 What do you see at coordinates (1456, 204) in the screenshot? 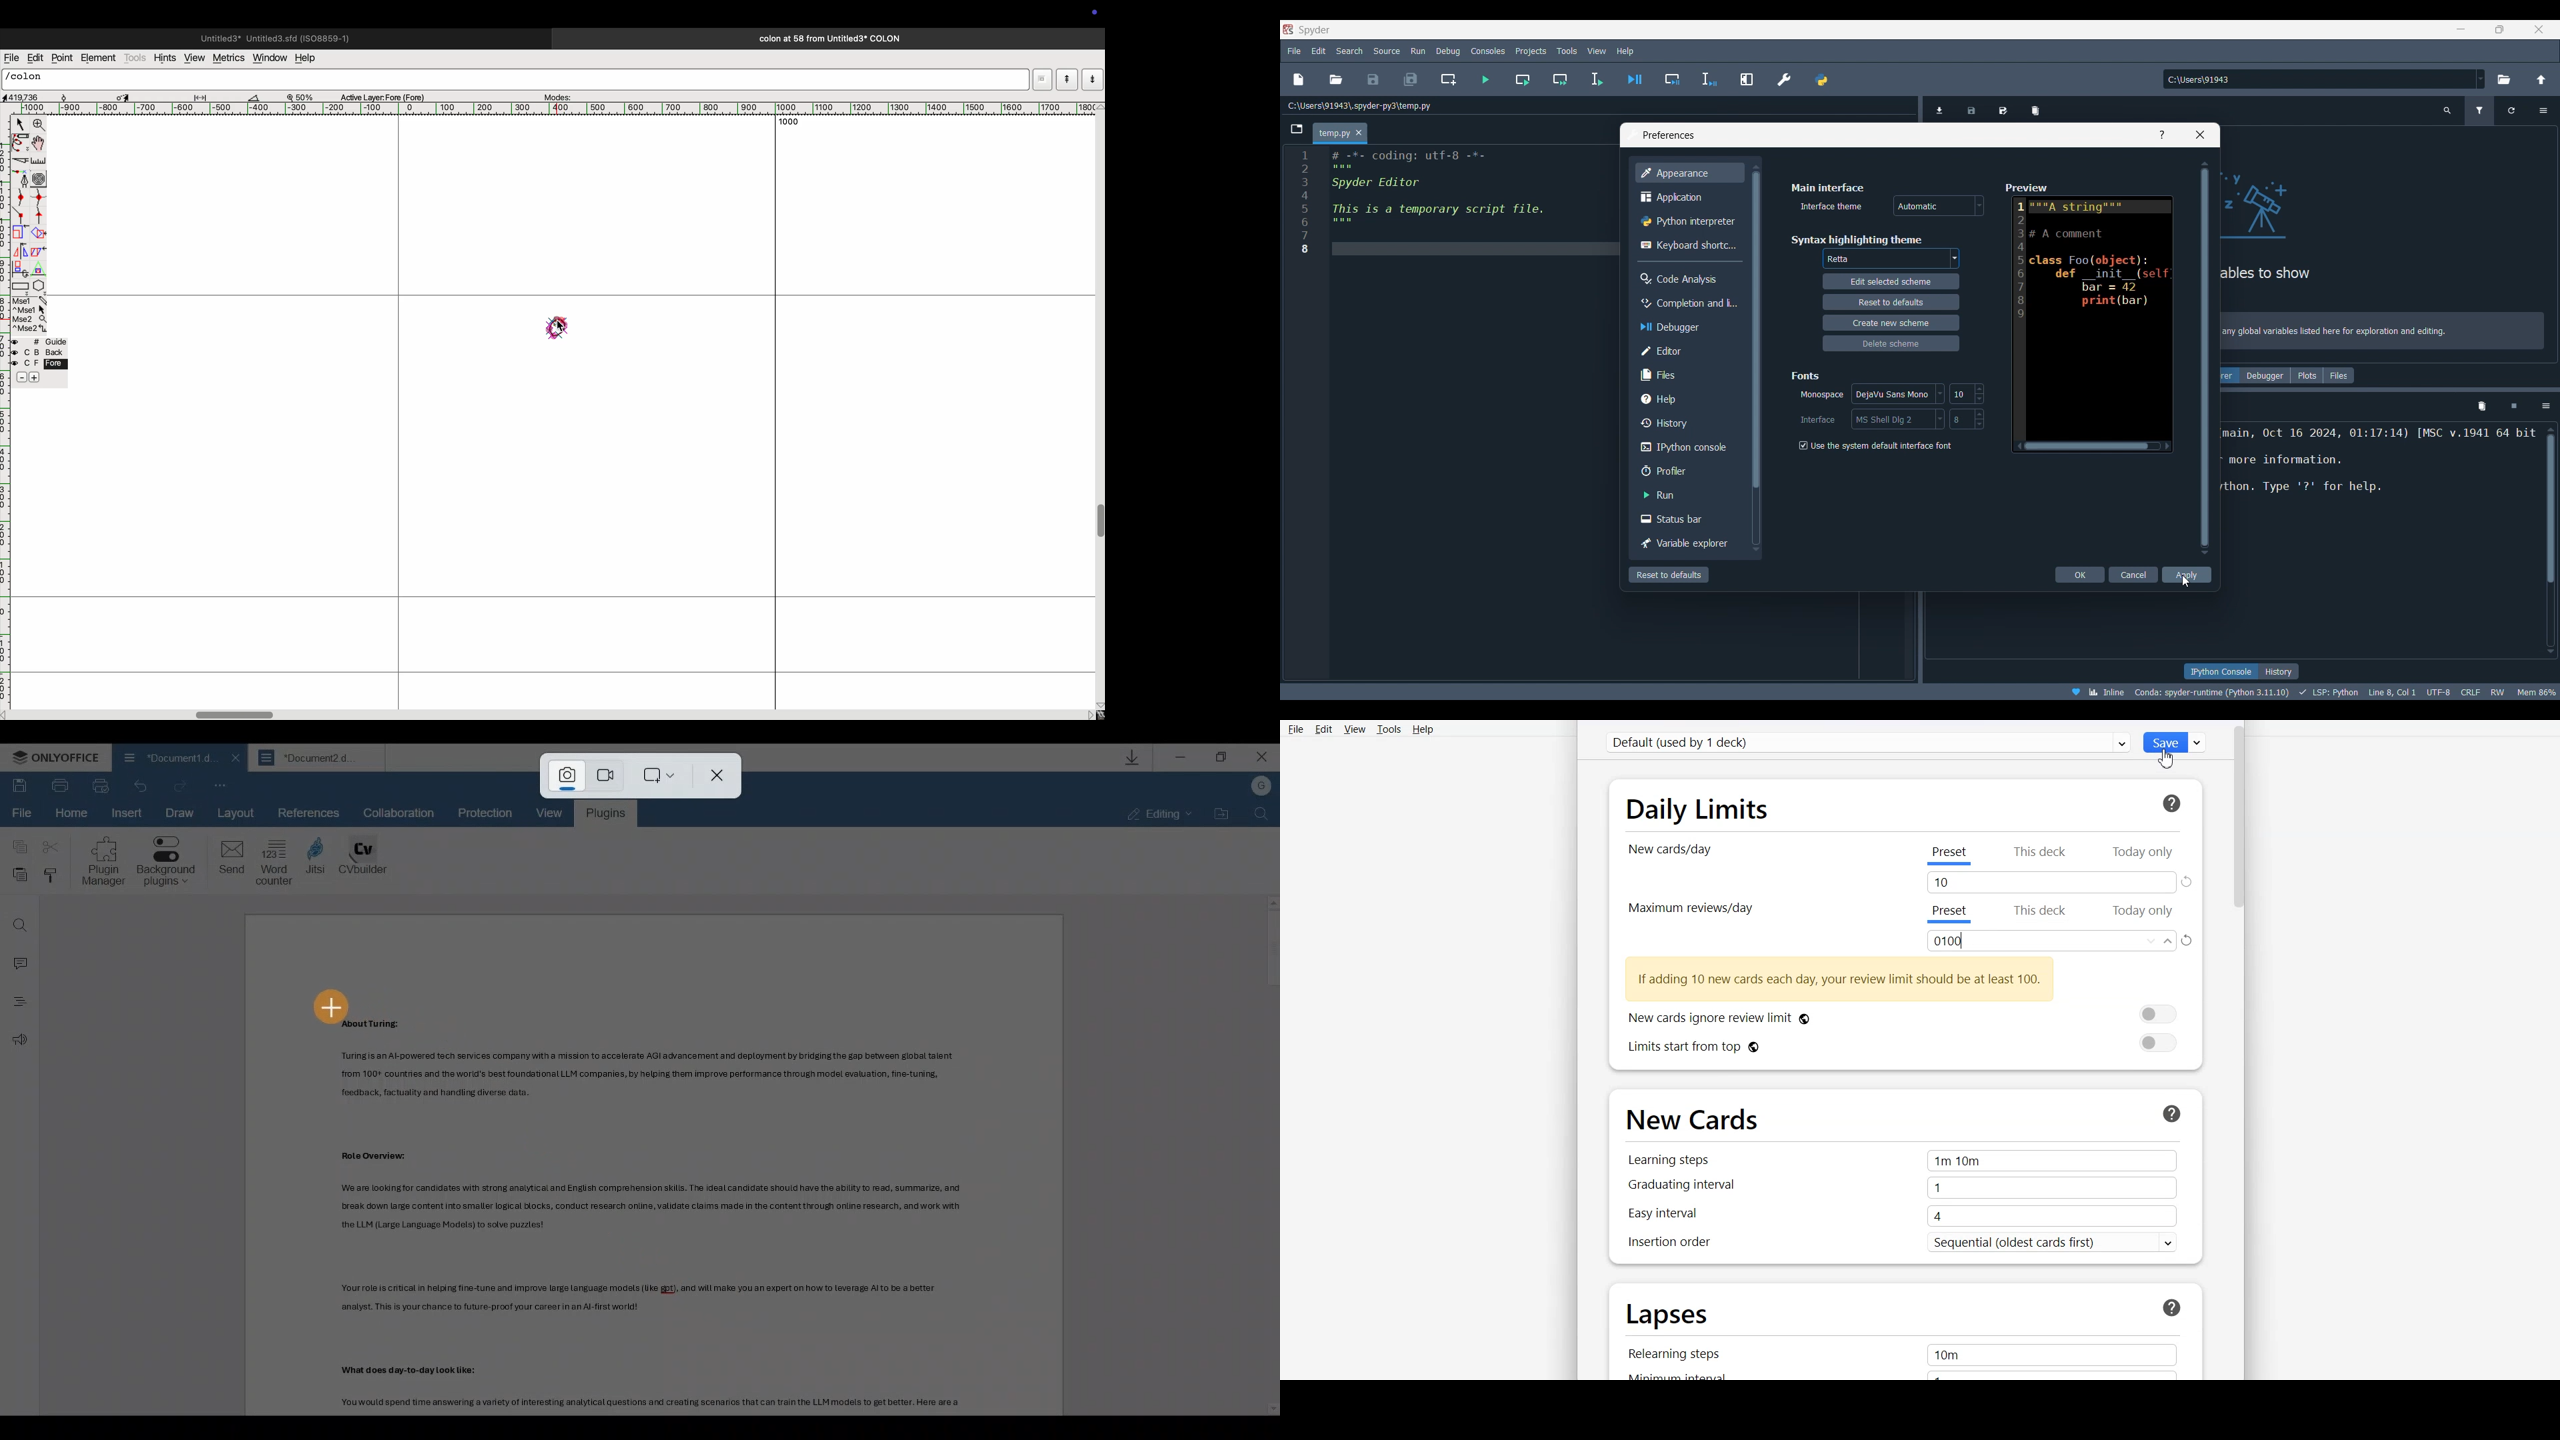
I see `editor pane` at bounding box center [1456, 204].